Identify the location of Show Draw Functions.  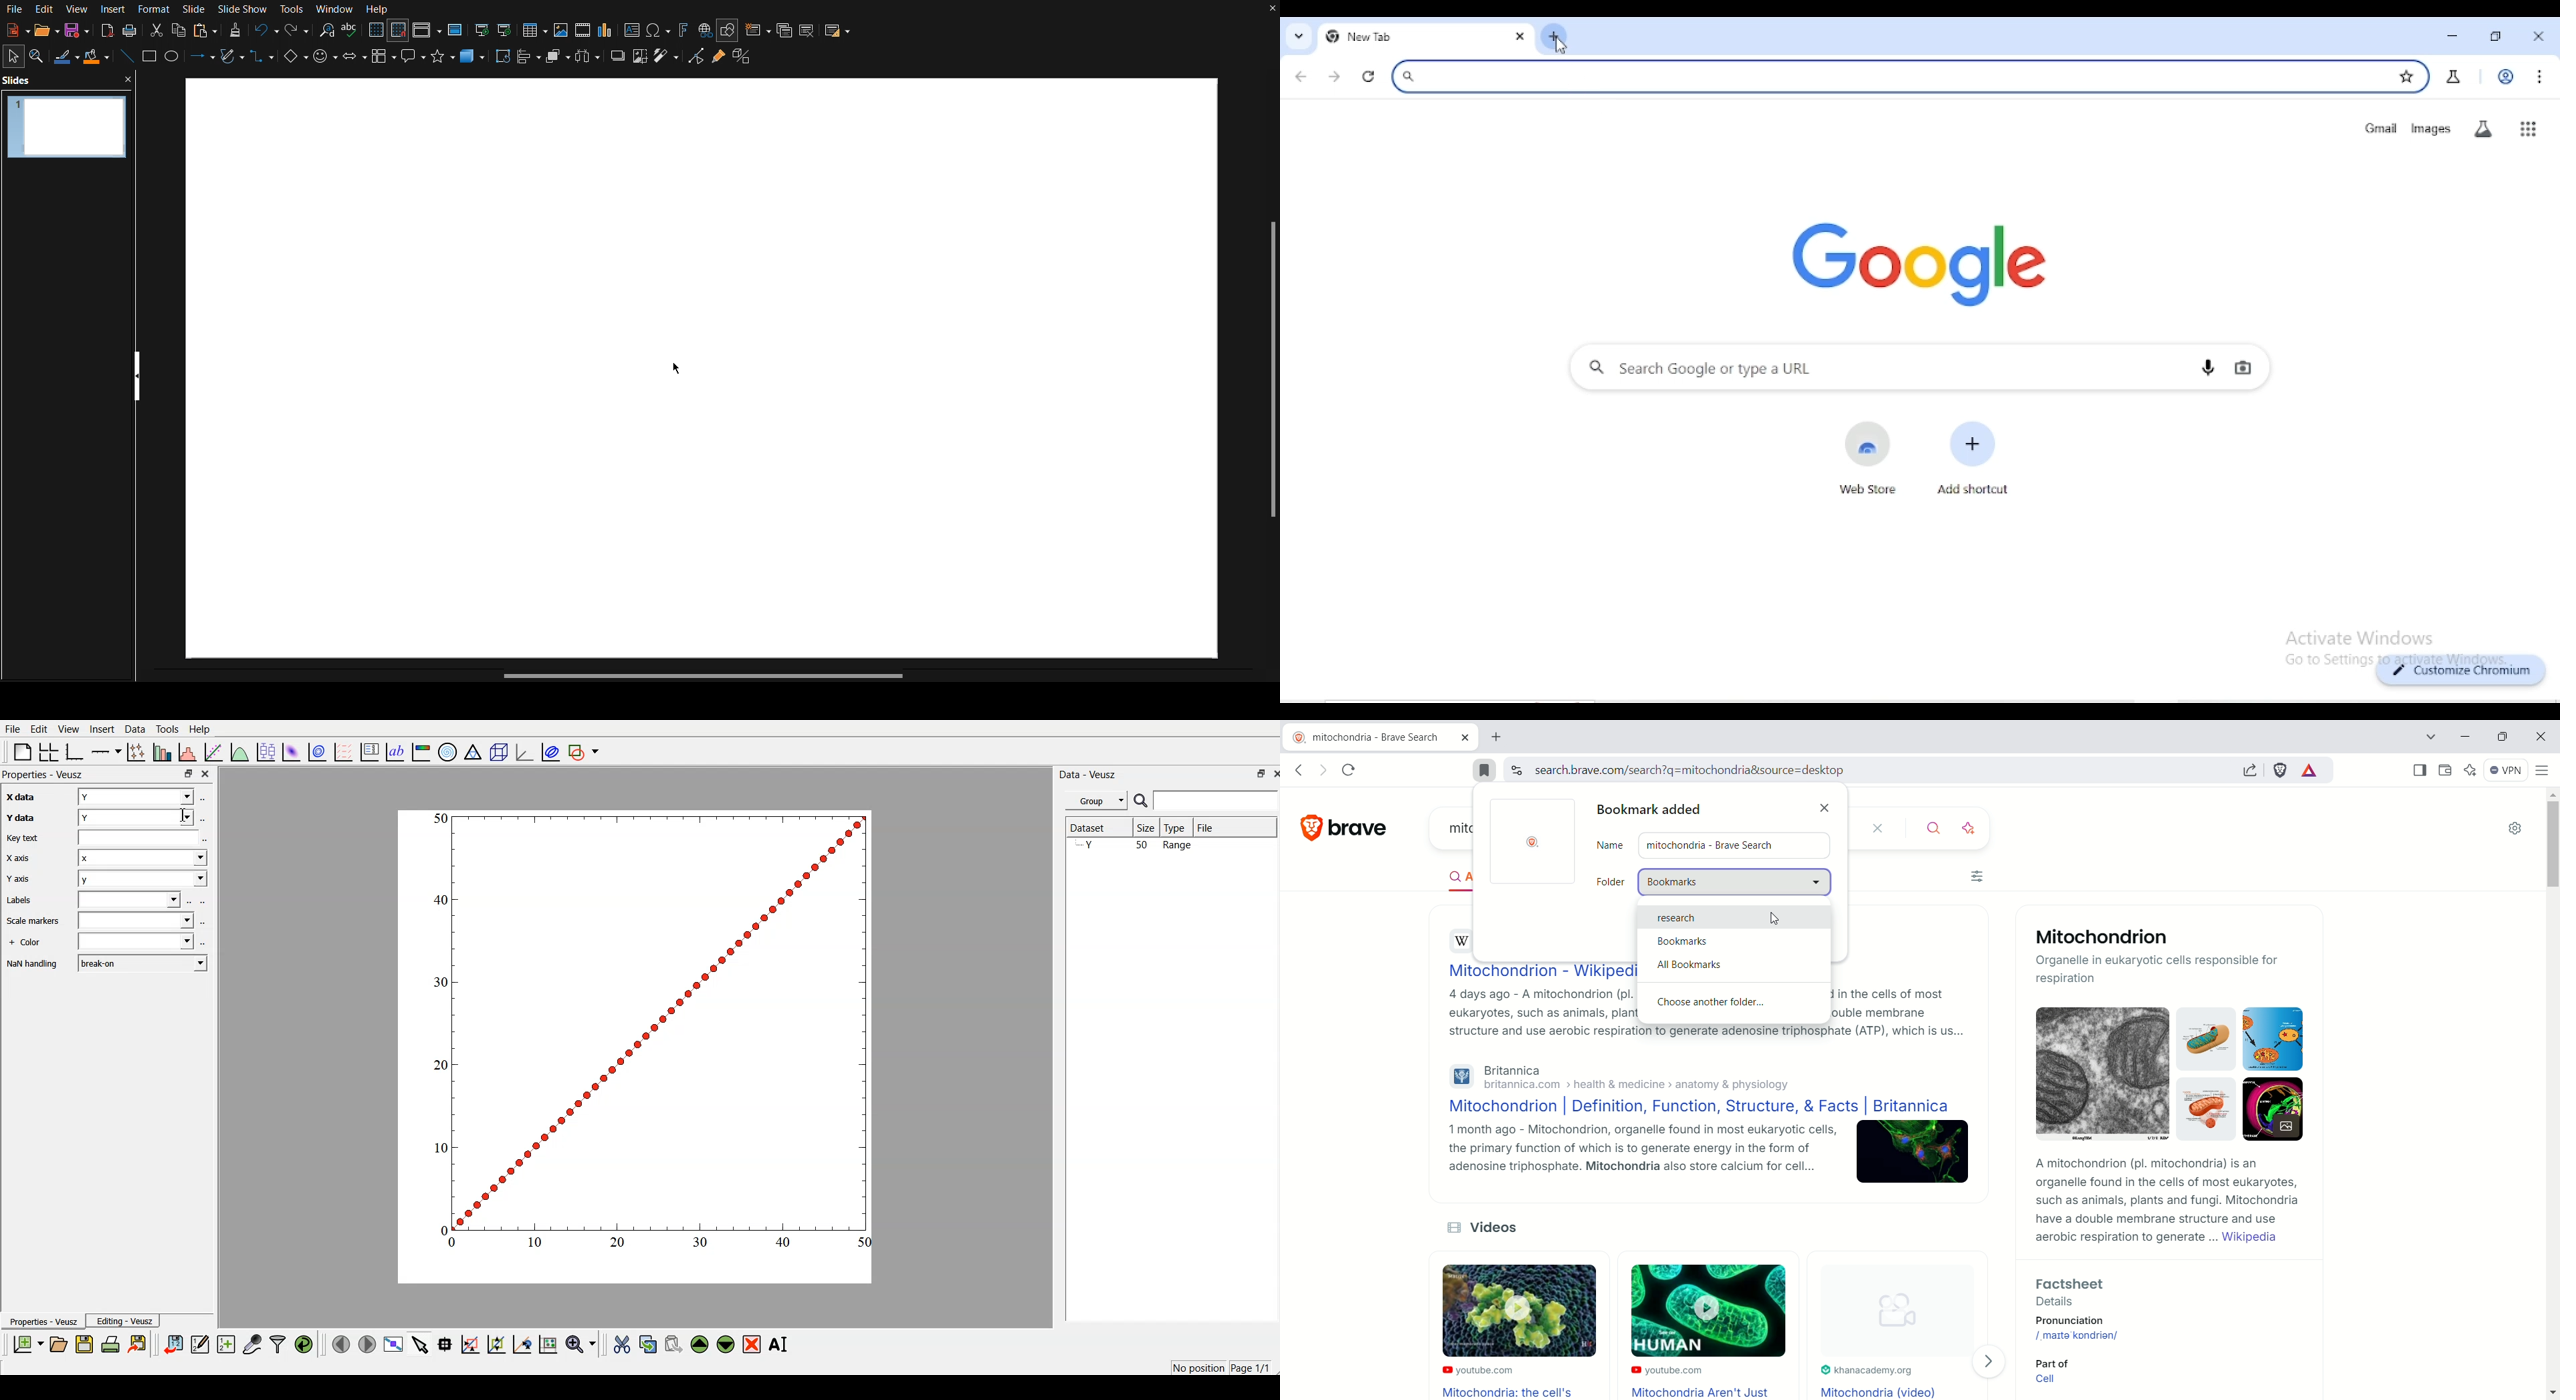
(728, 29).